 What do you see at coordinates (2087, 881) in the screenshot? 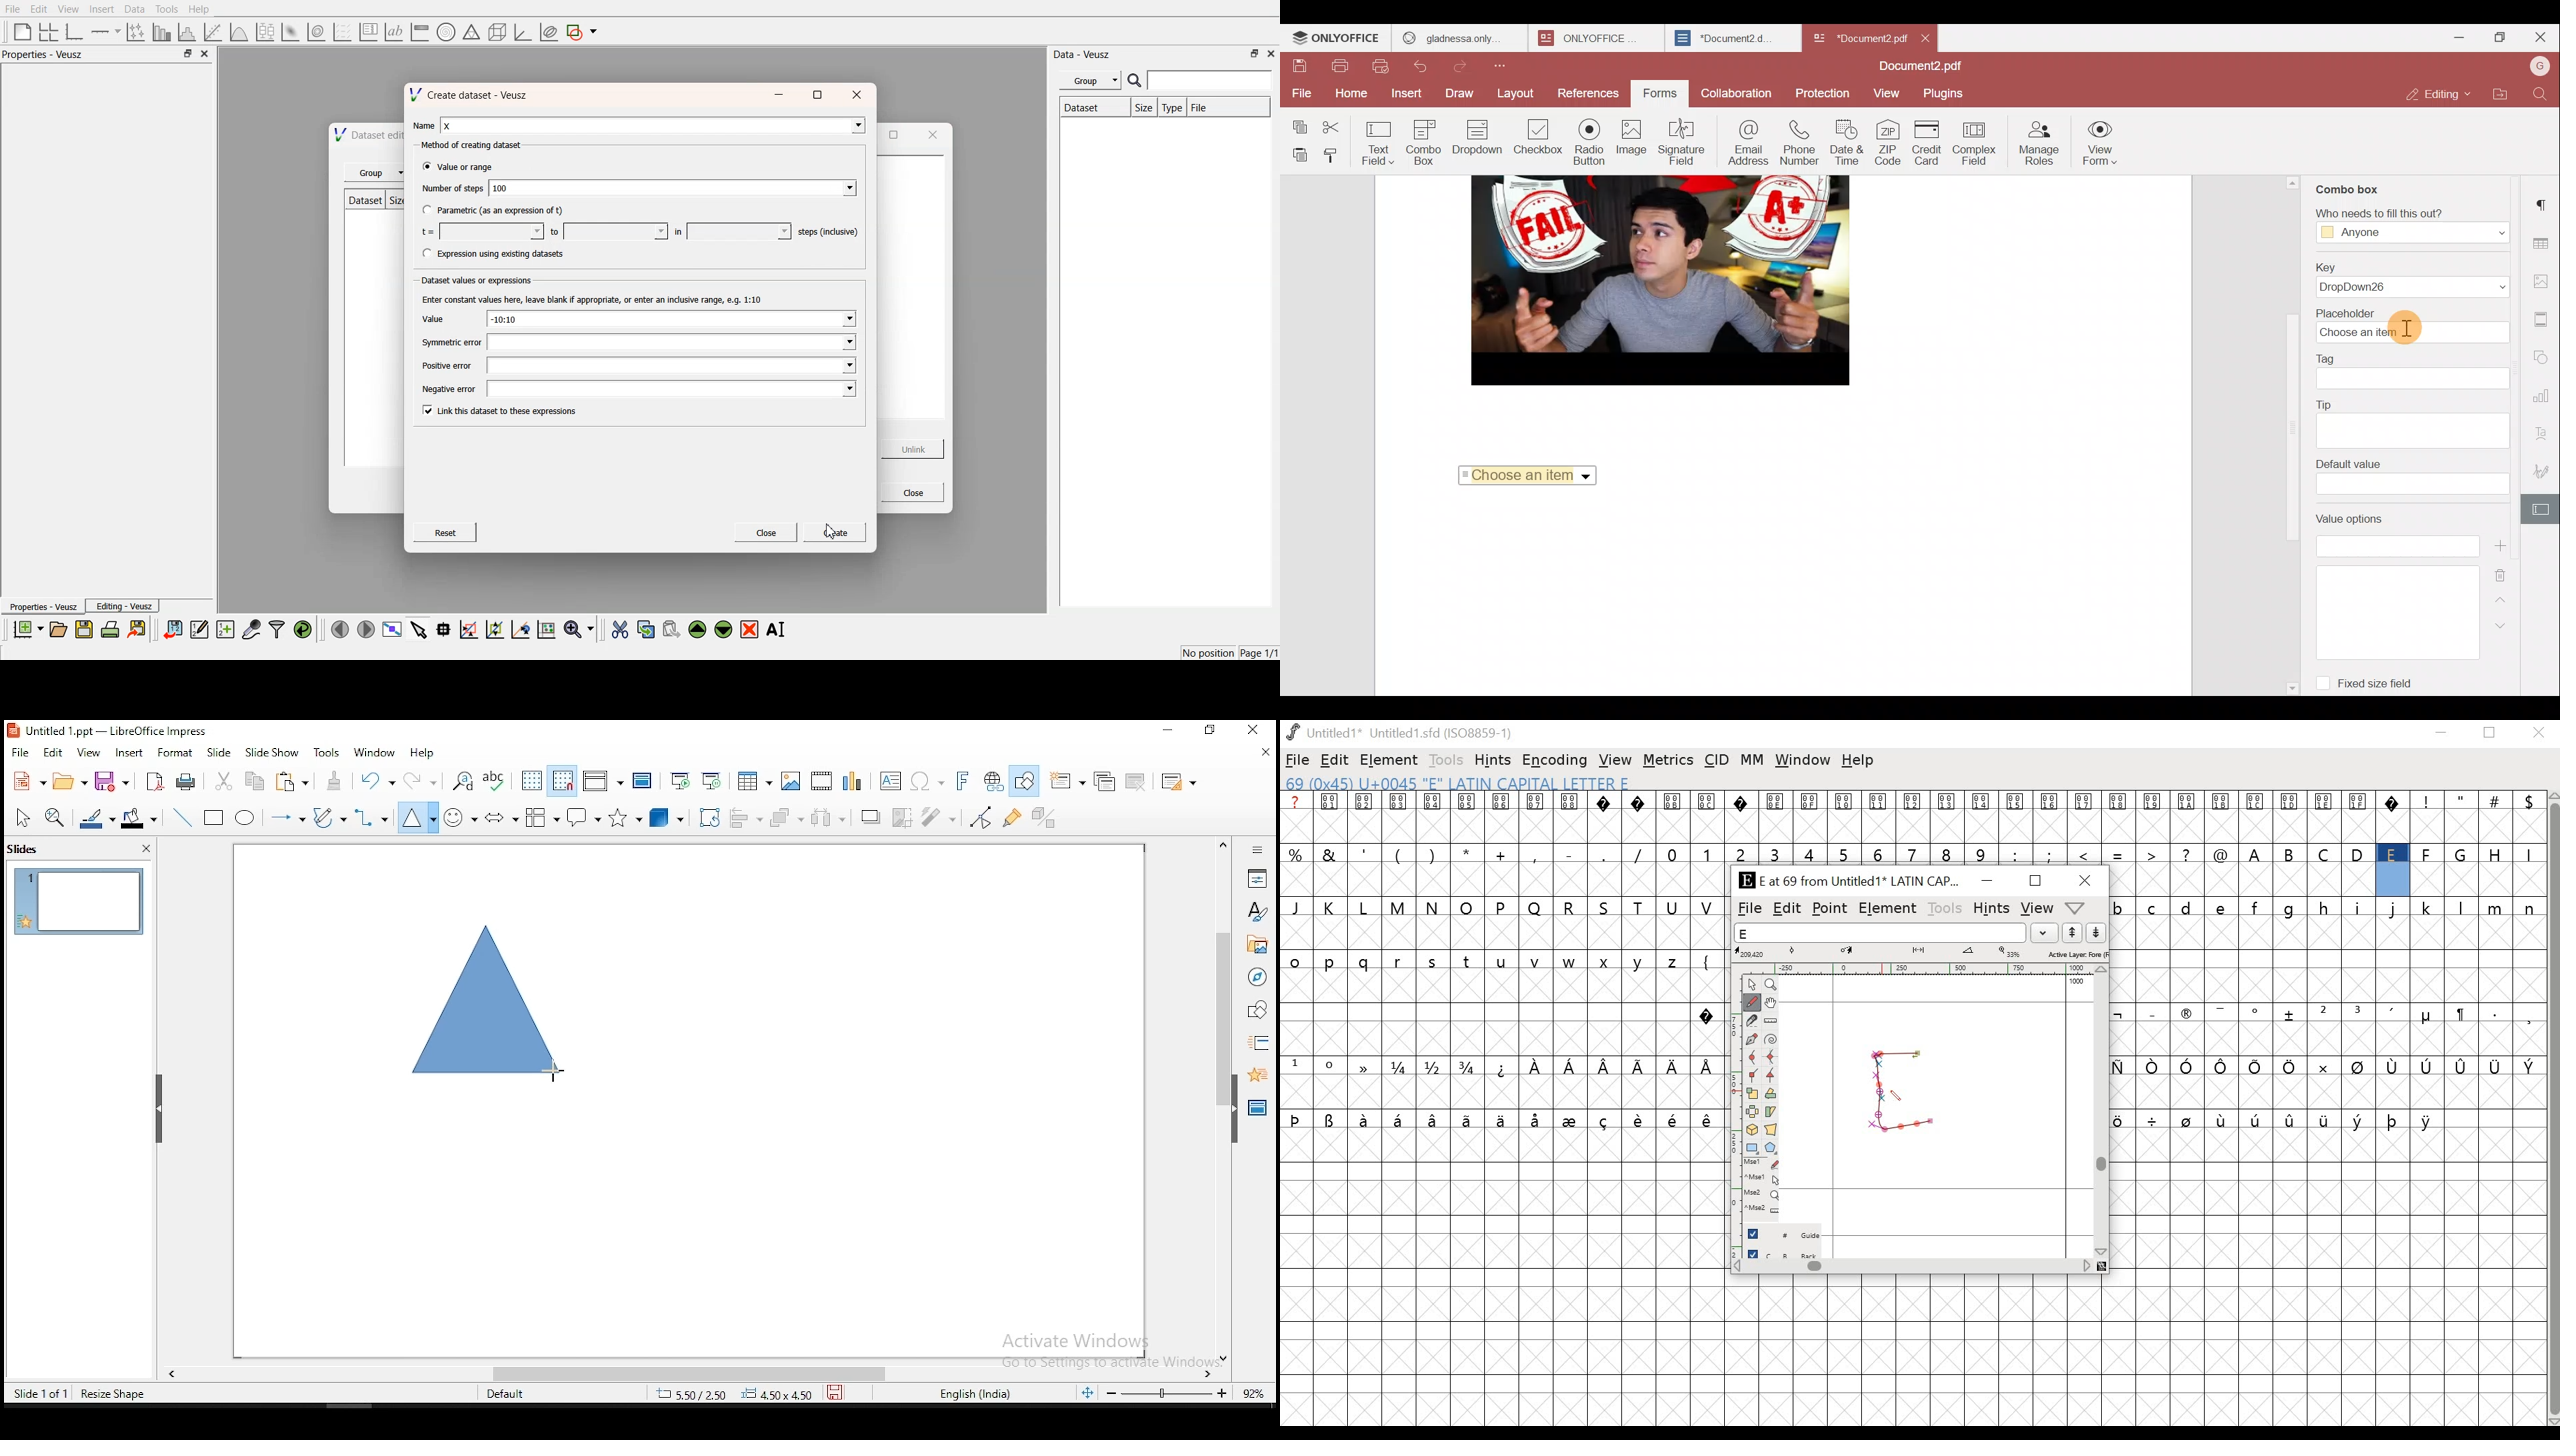
I see `close` at bounding box center [2087, 881].